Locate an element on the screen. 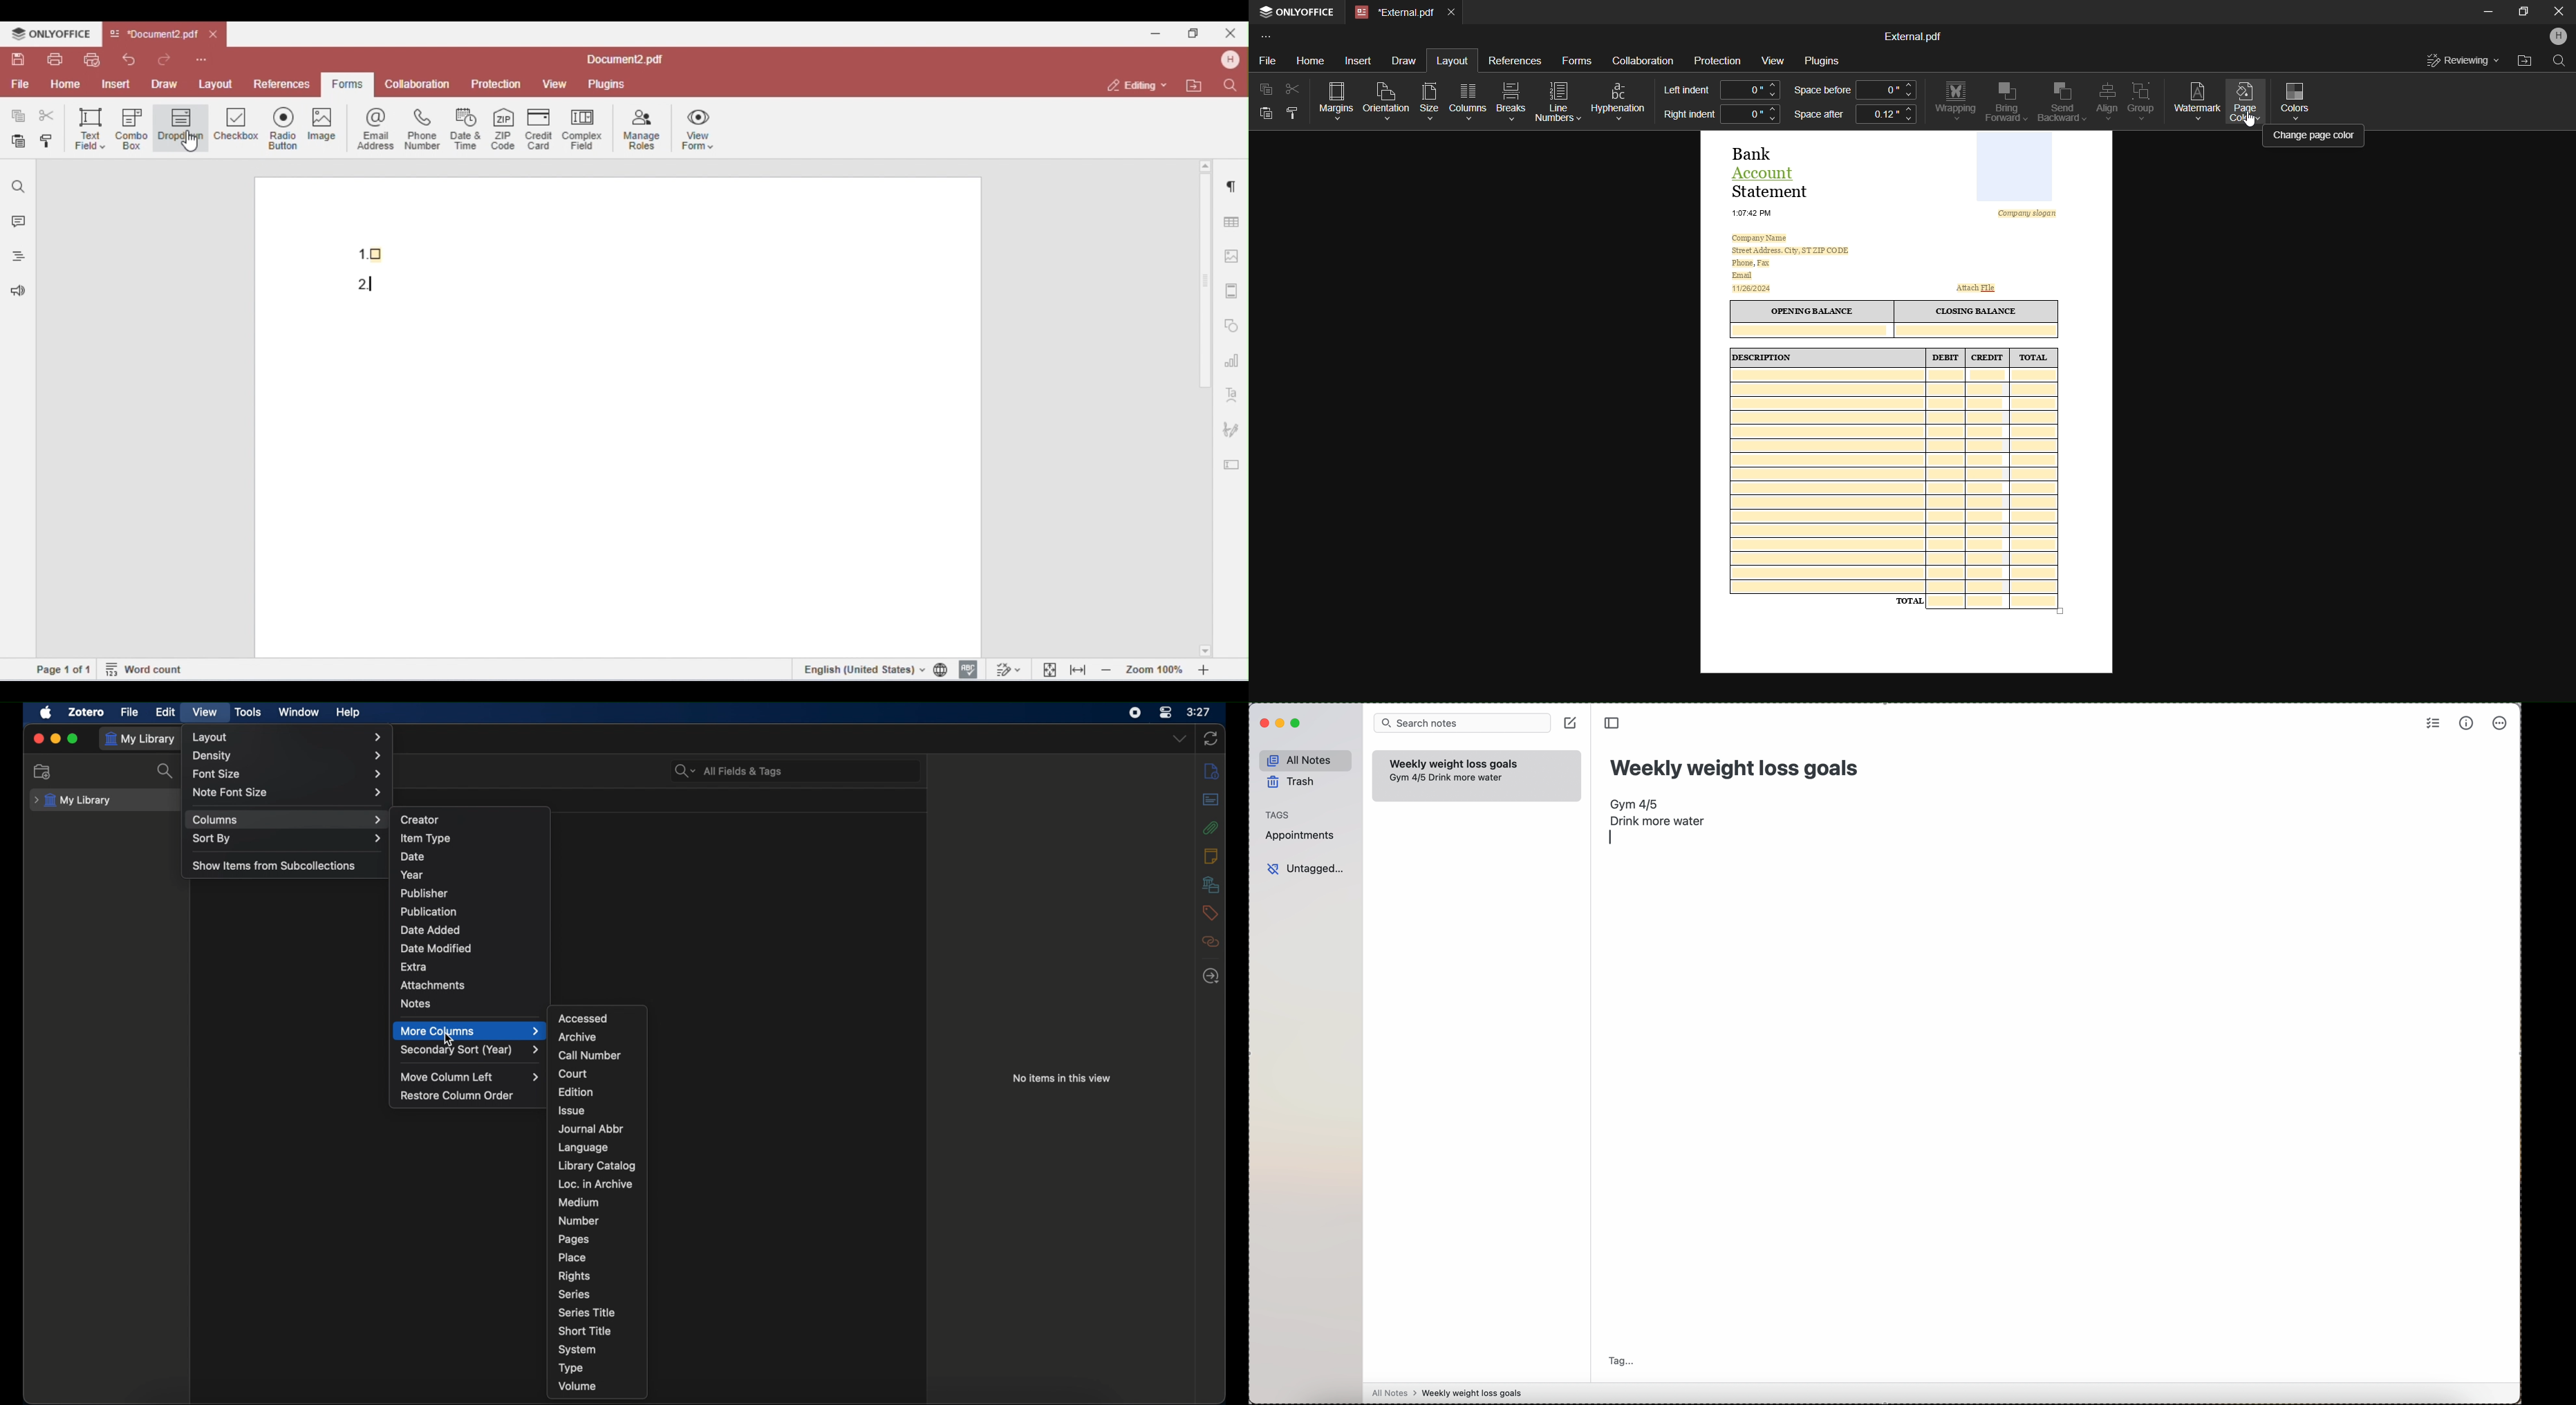 The height and width of the screenshot is (1428, 2576). issue is located at coordinates (572, 1110).